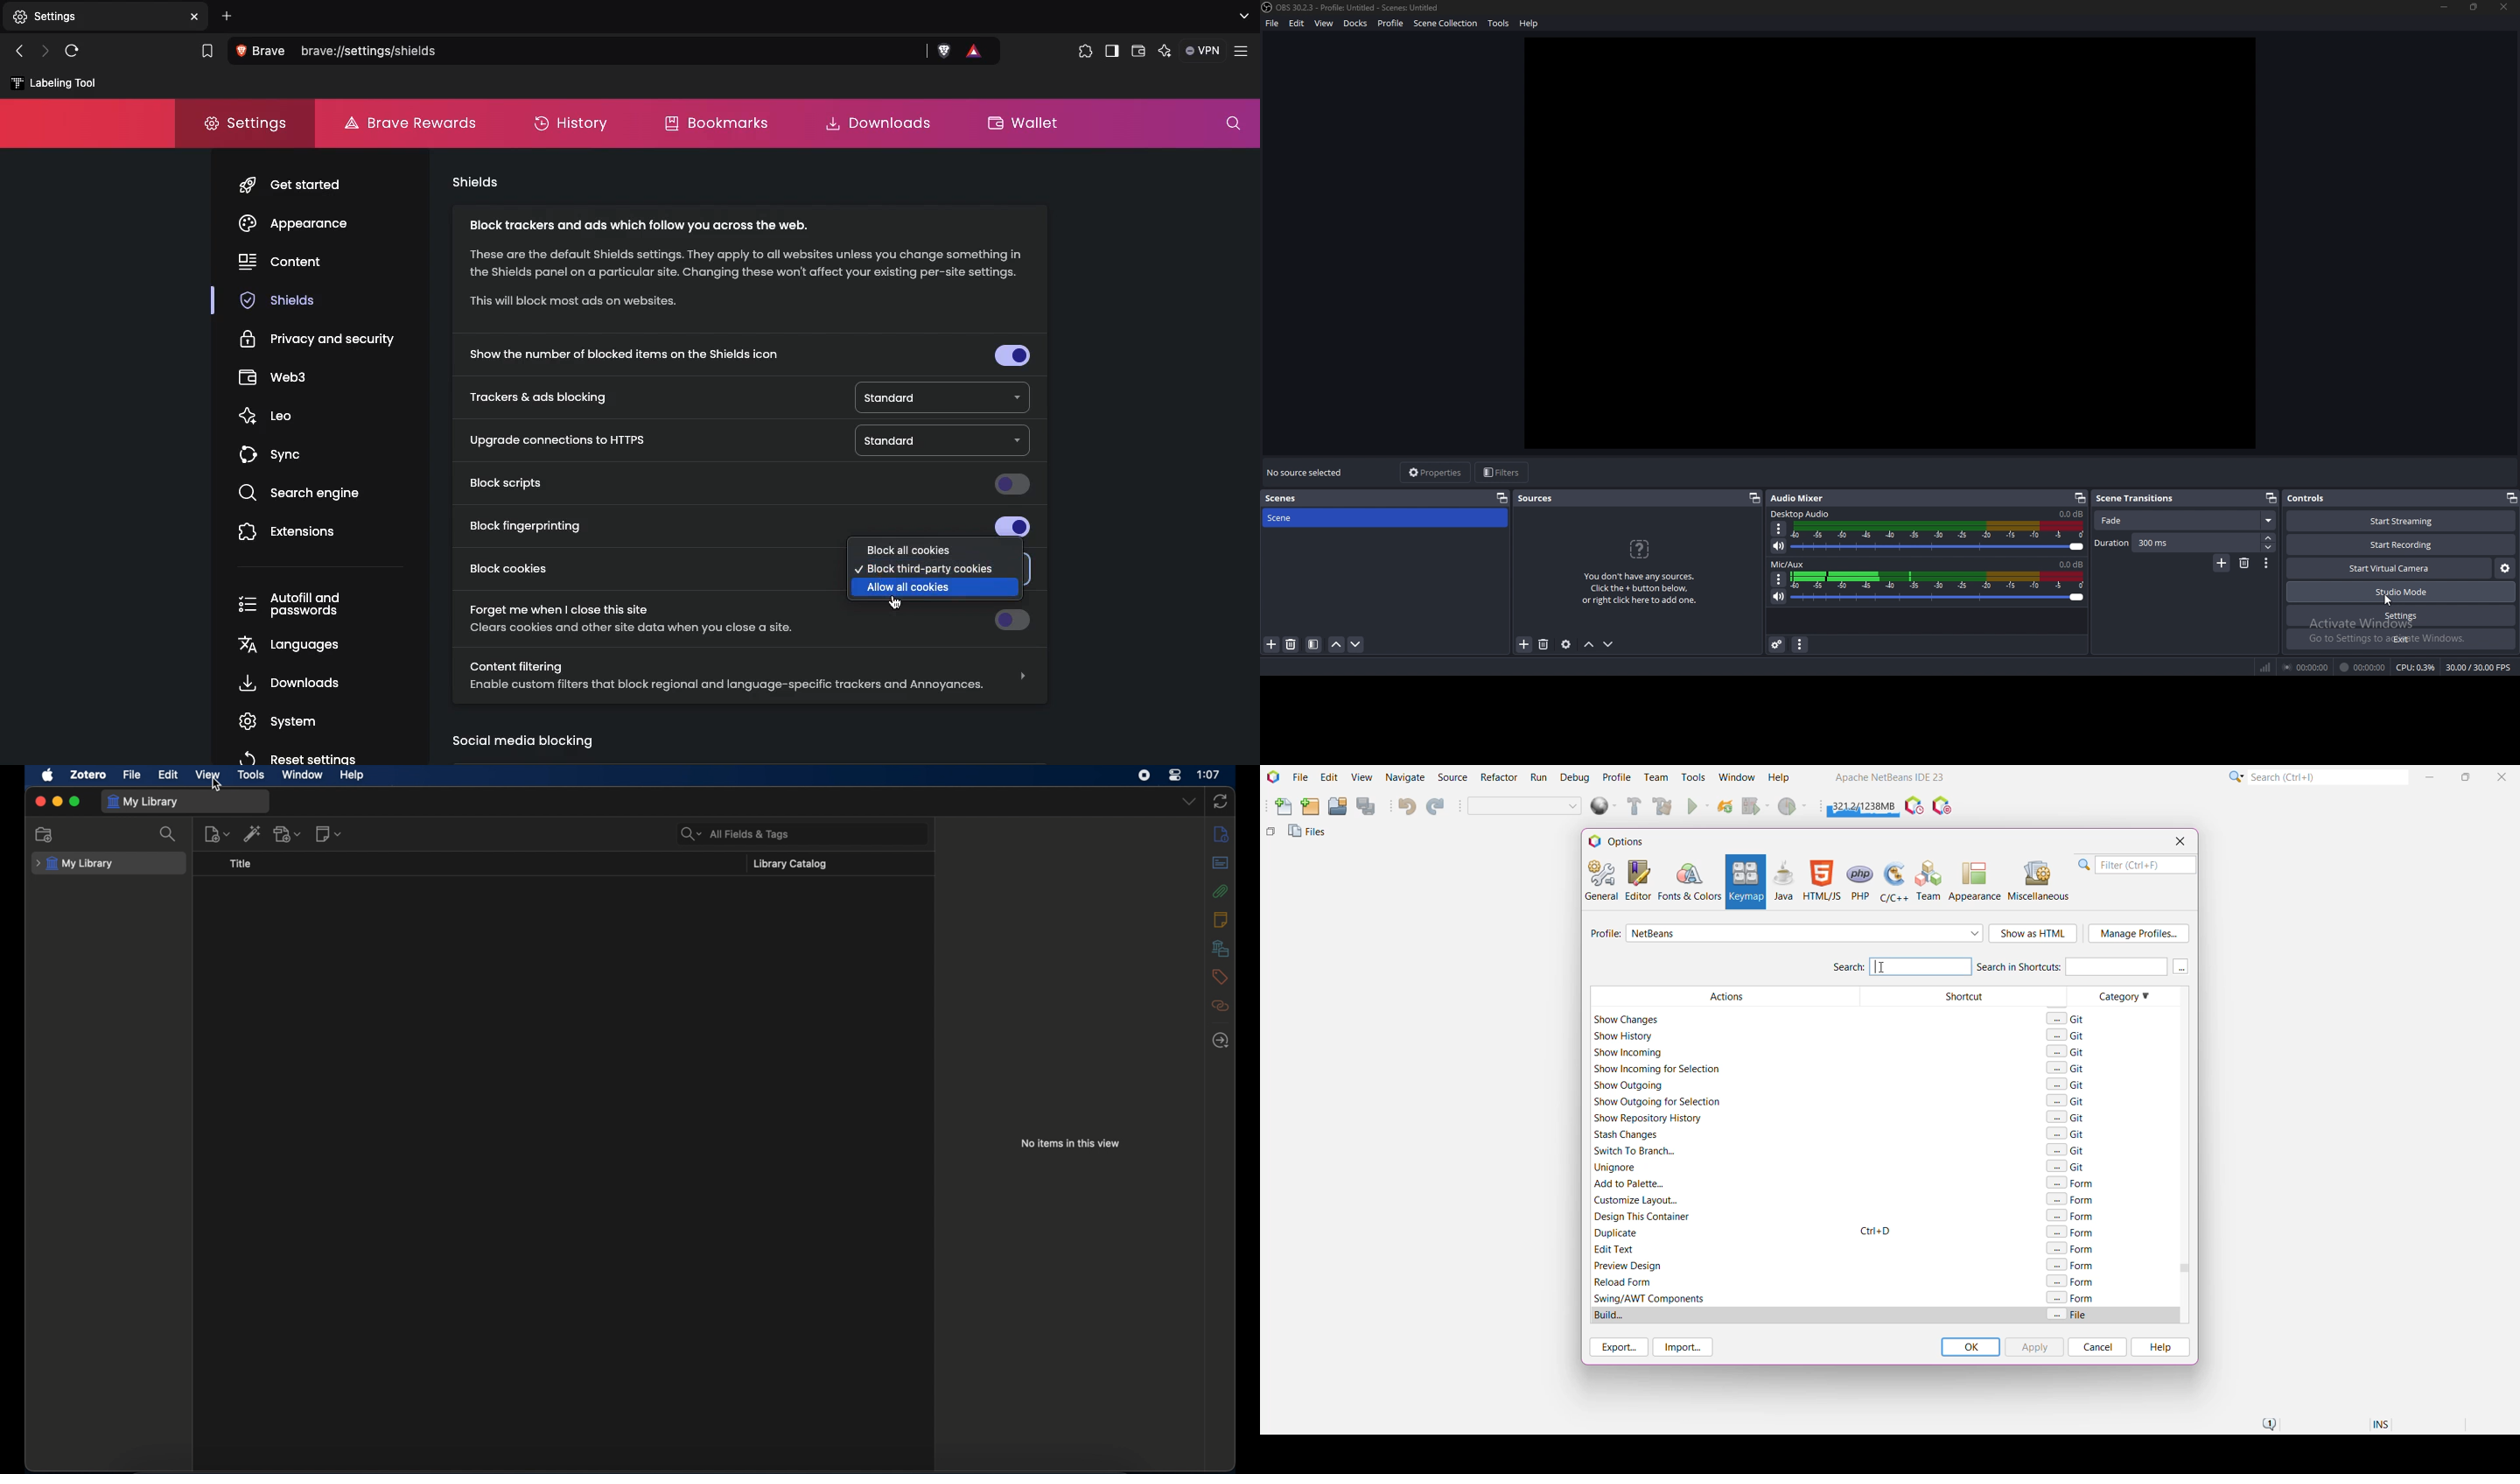  Describe the element at coordinates (1779, 597) in the screenshot. I see `mute` at that location.